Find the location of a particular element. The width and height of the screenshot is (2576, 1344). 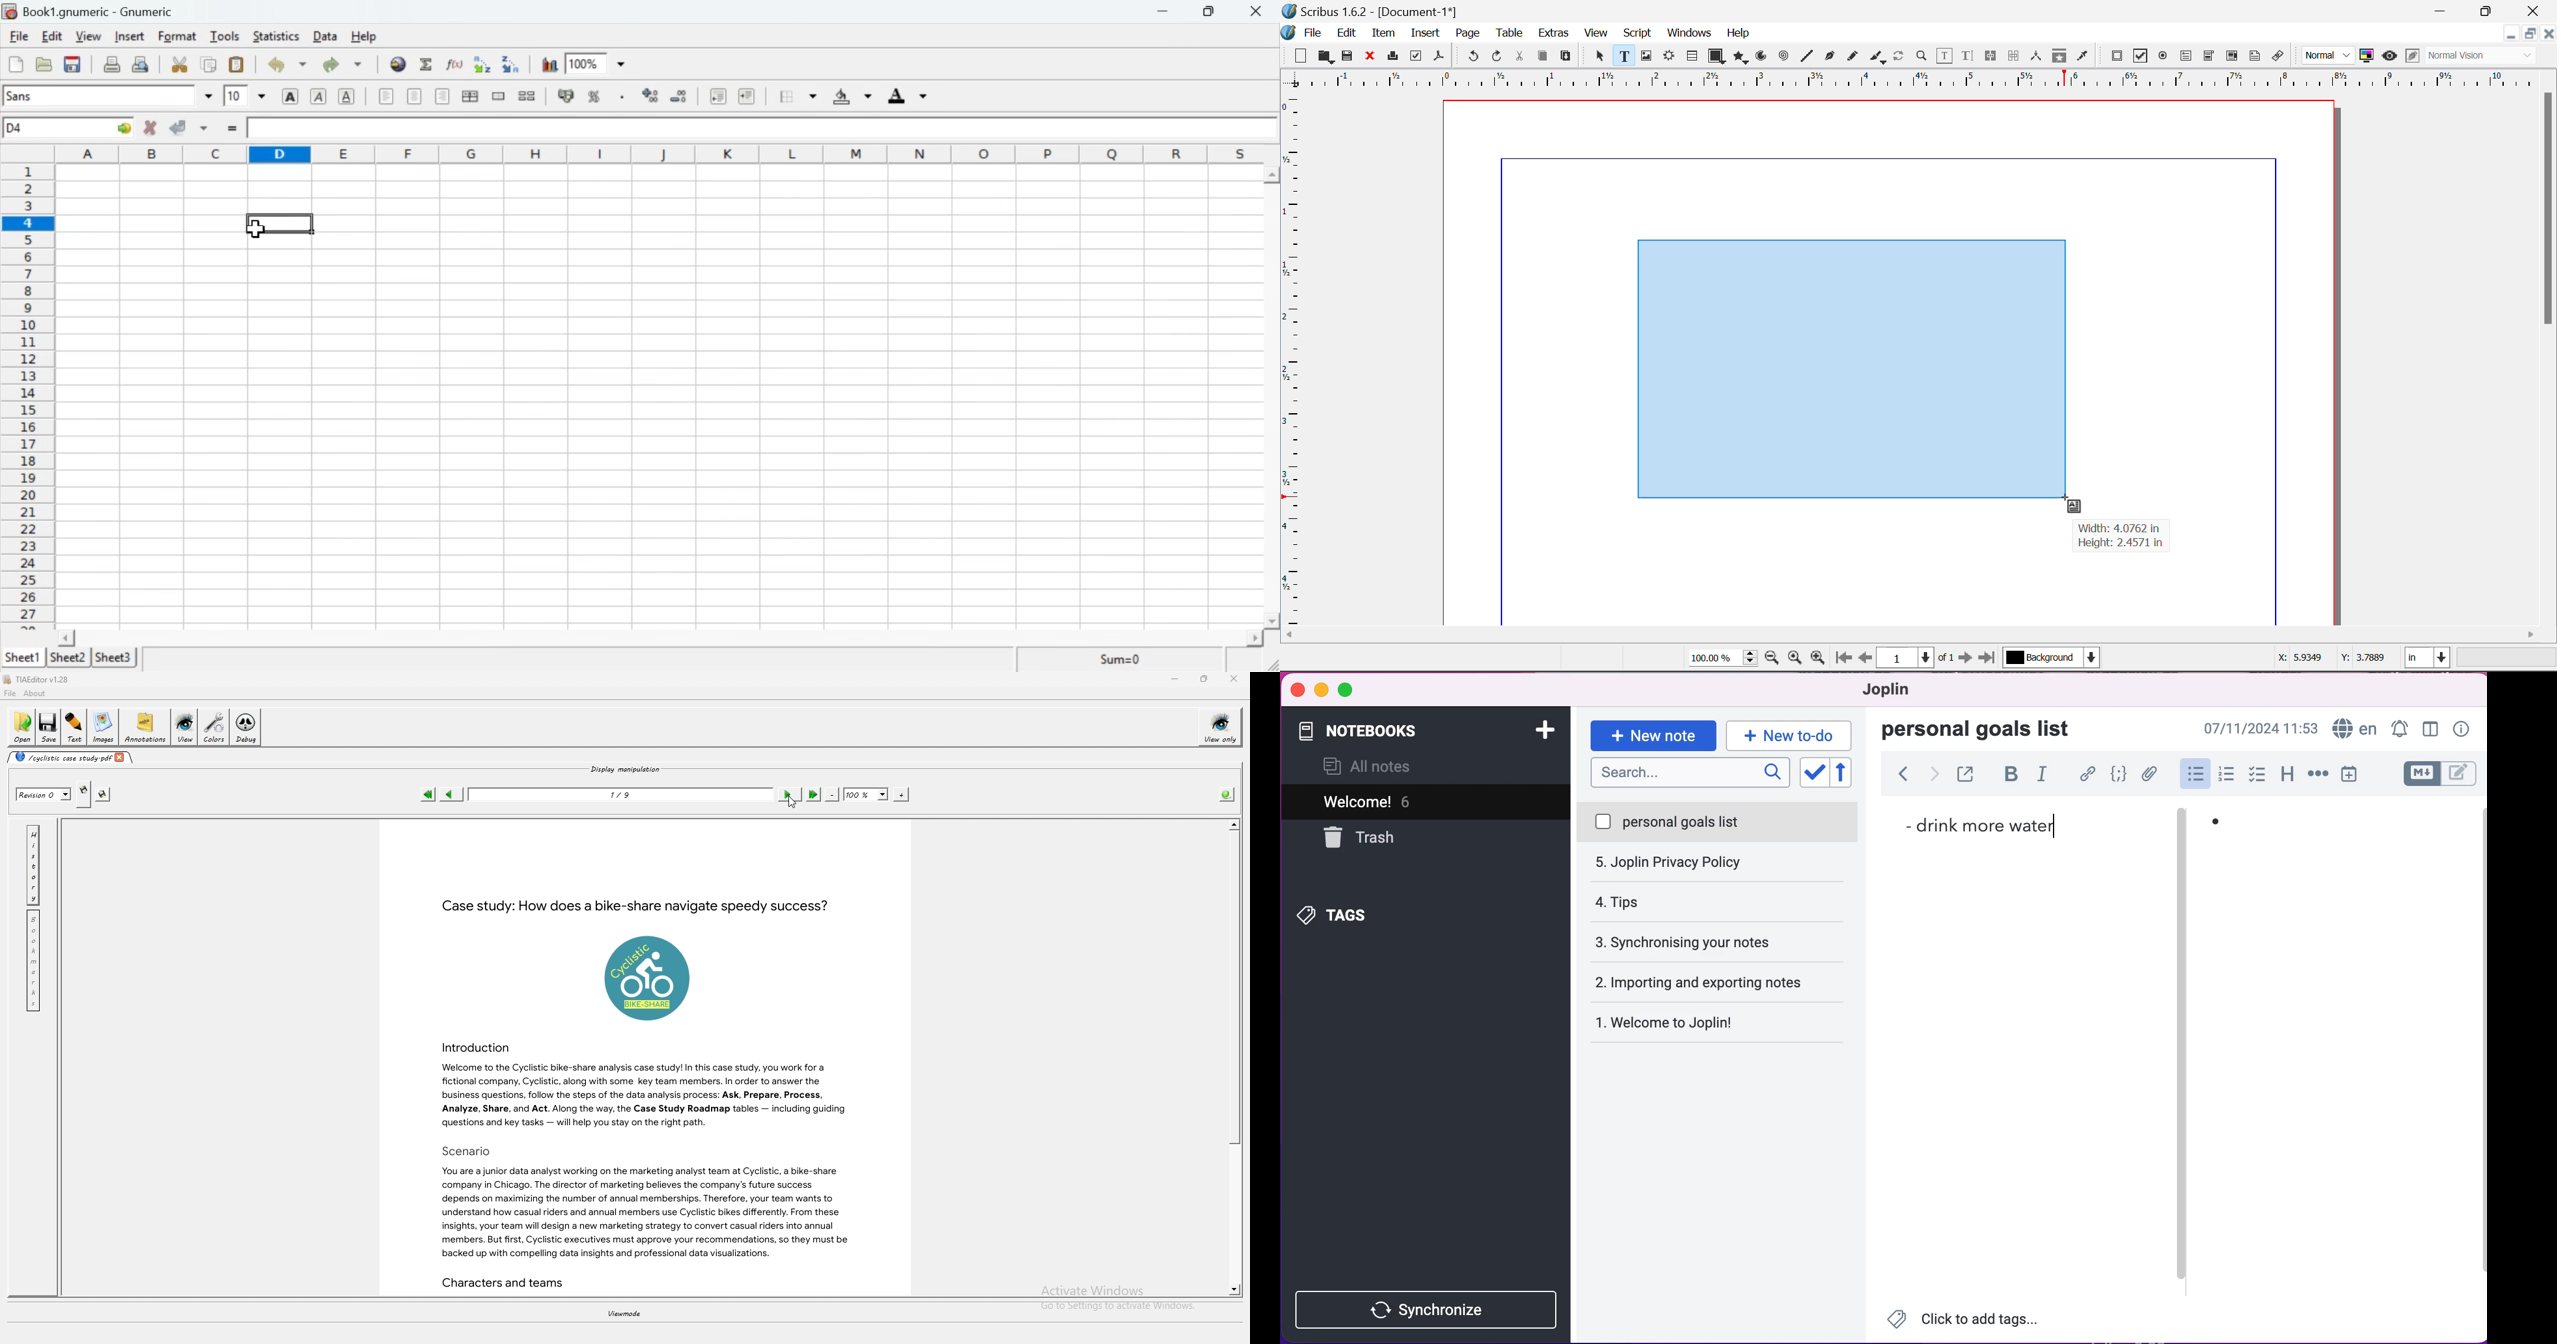

Link Frames is located at coordinates (1991, 56).